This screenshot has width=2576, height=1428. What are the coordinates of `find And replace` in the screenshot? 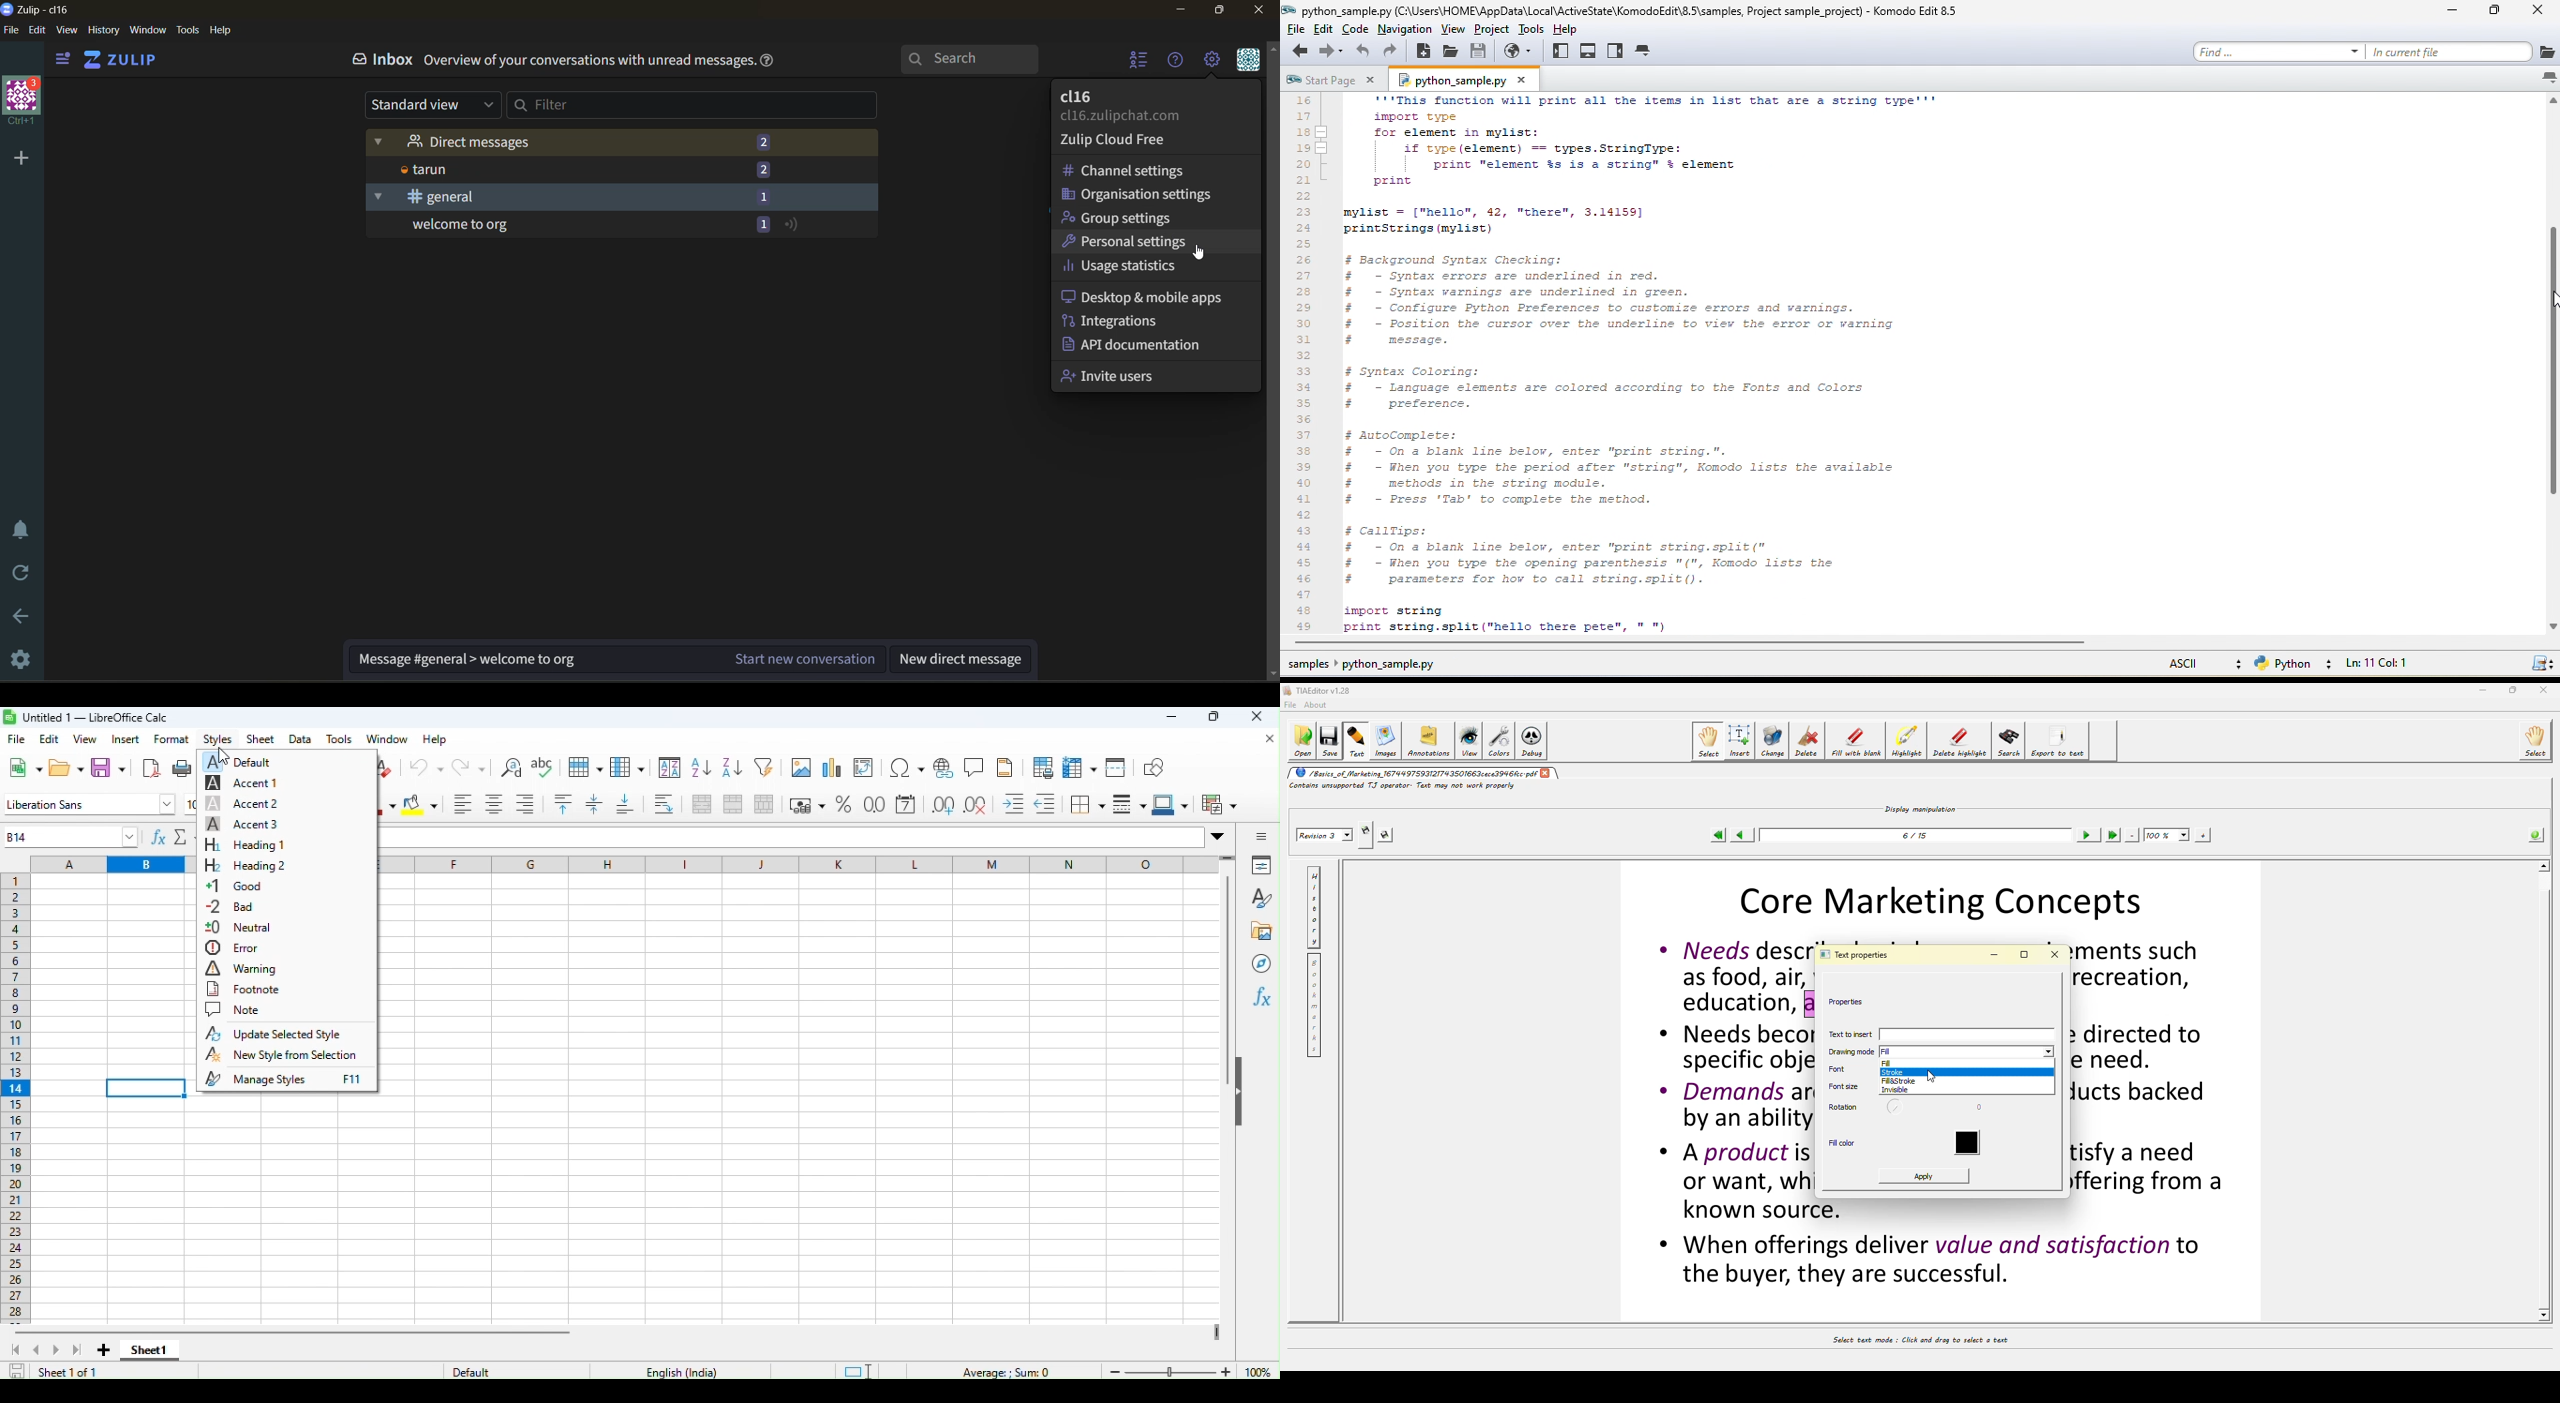 It's located at (511, 765).